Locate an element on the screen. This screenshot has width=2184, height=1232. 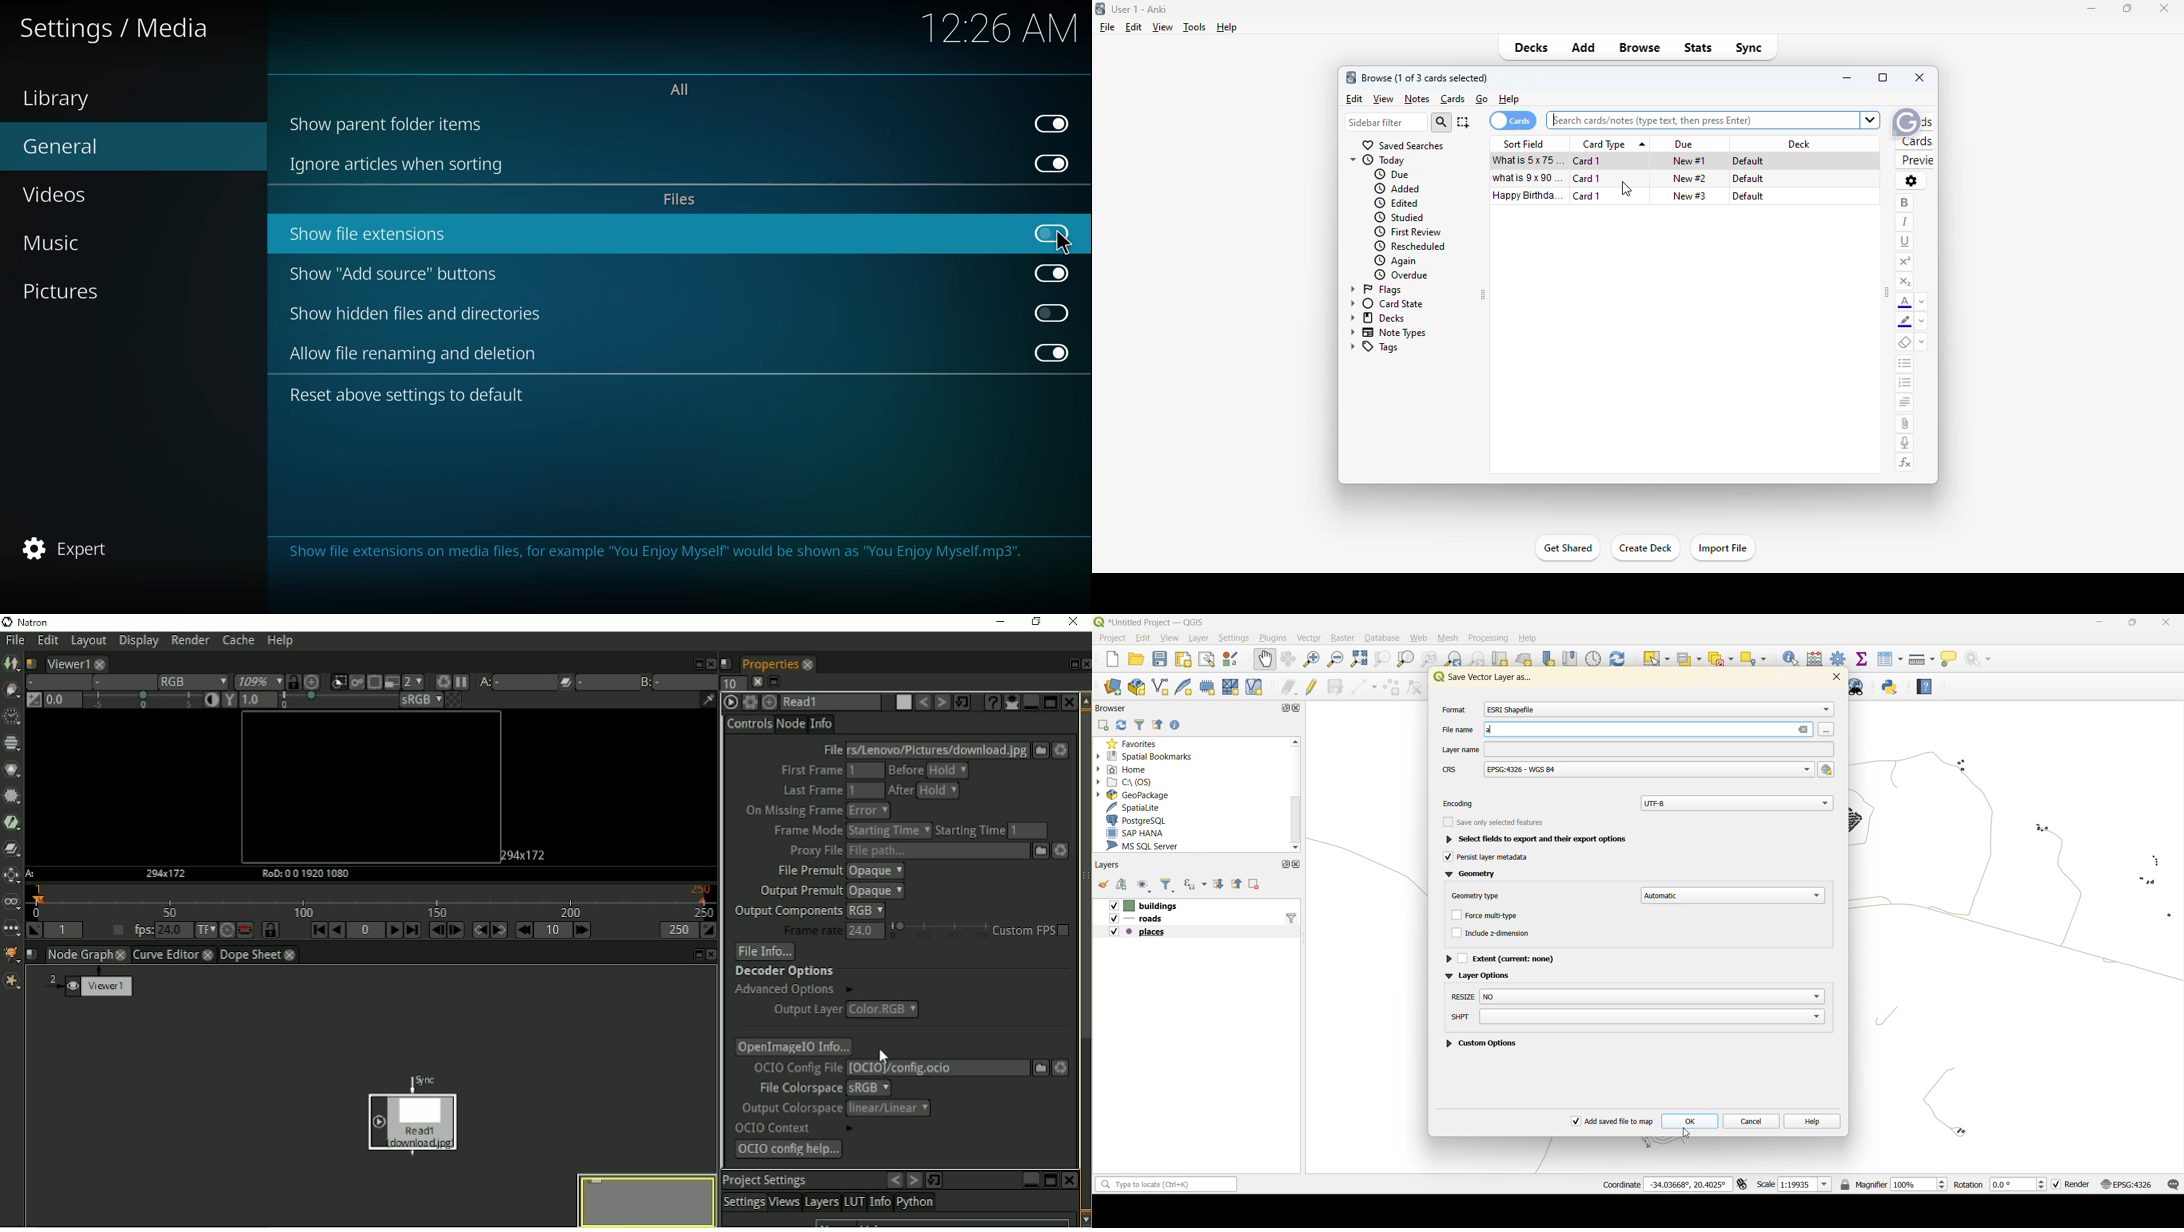
text highlighting color is located at coordinates (1904, 322).